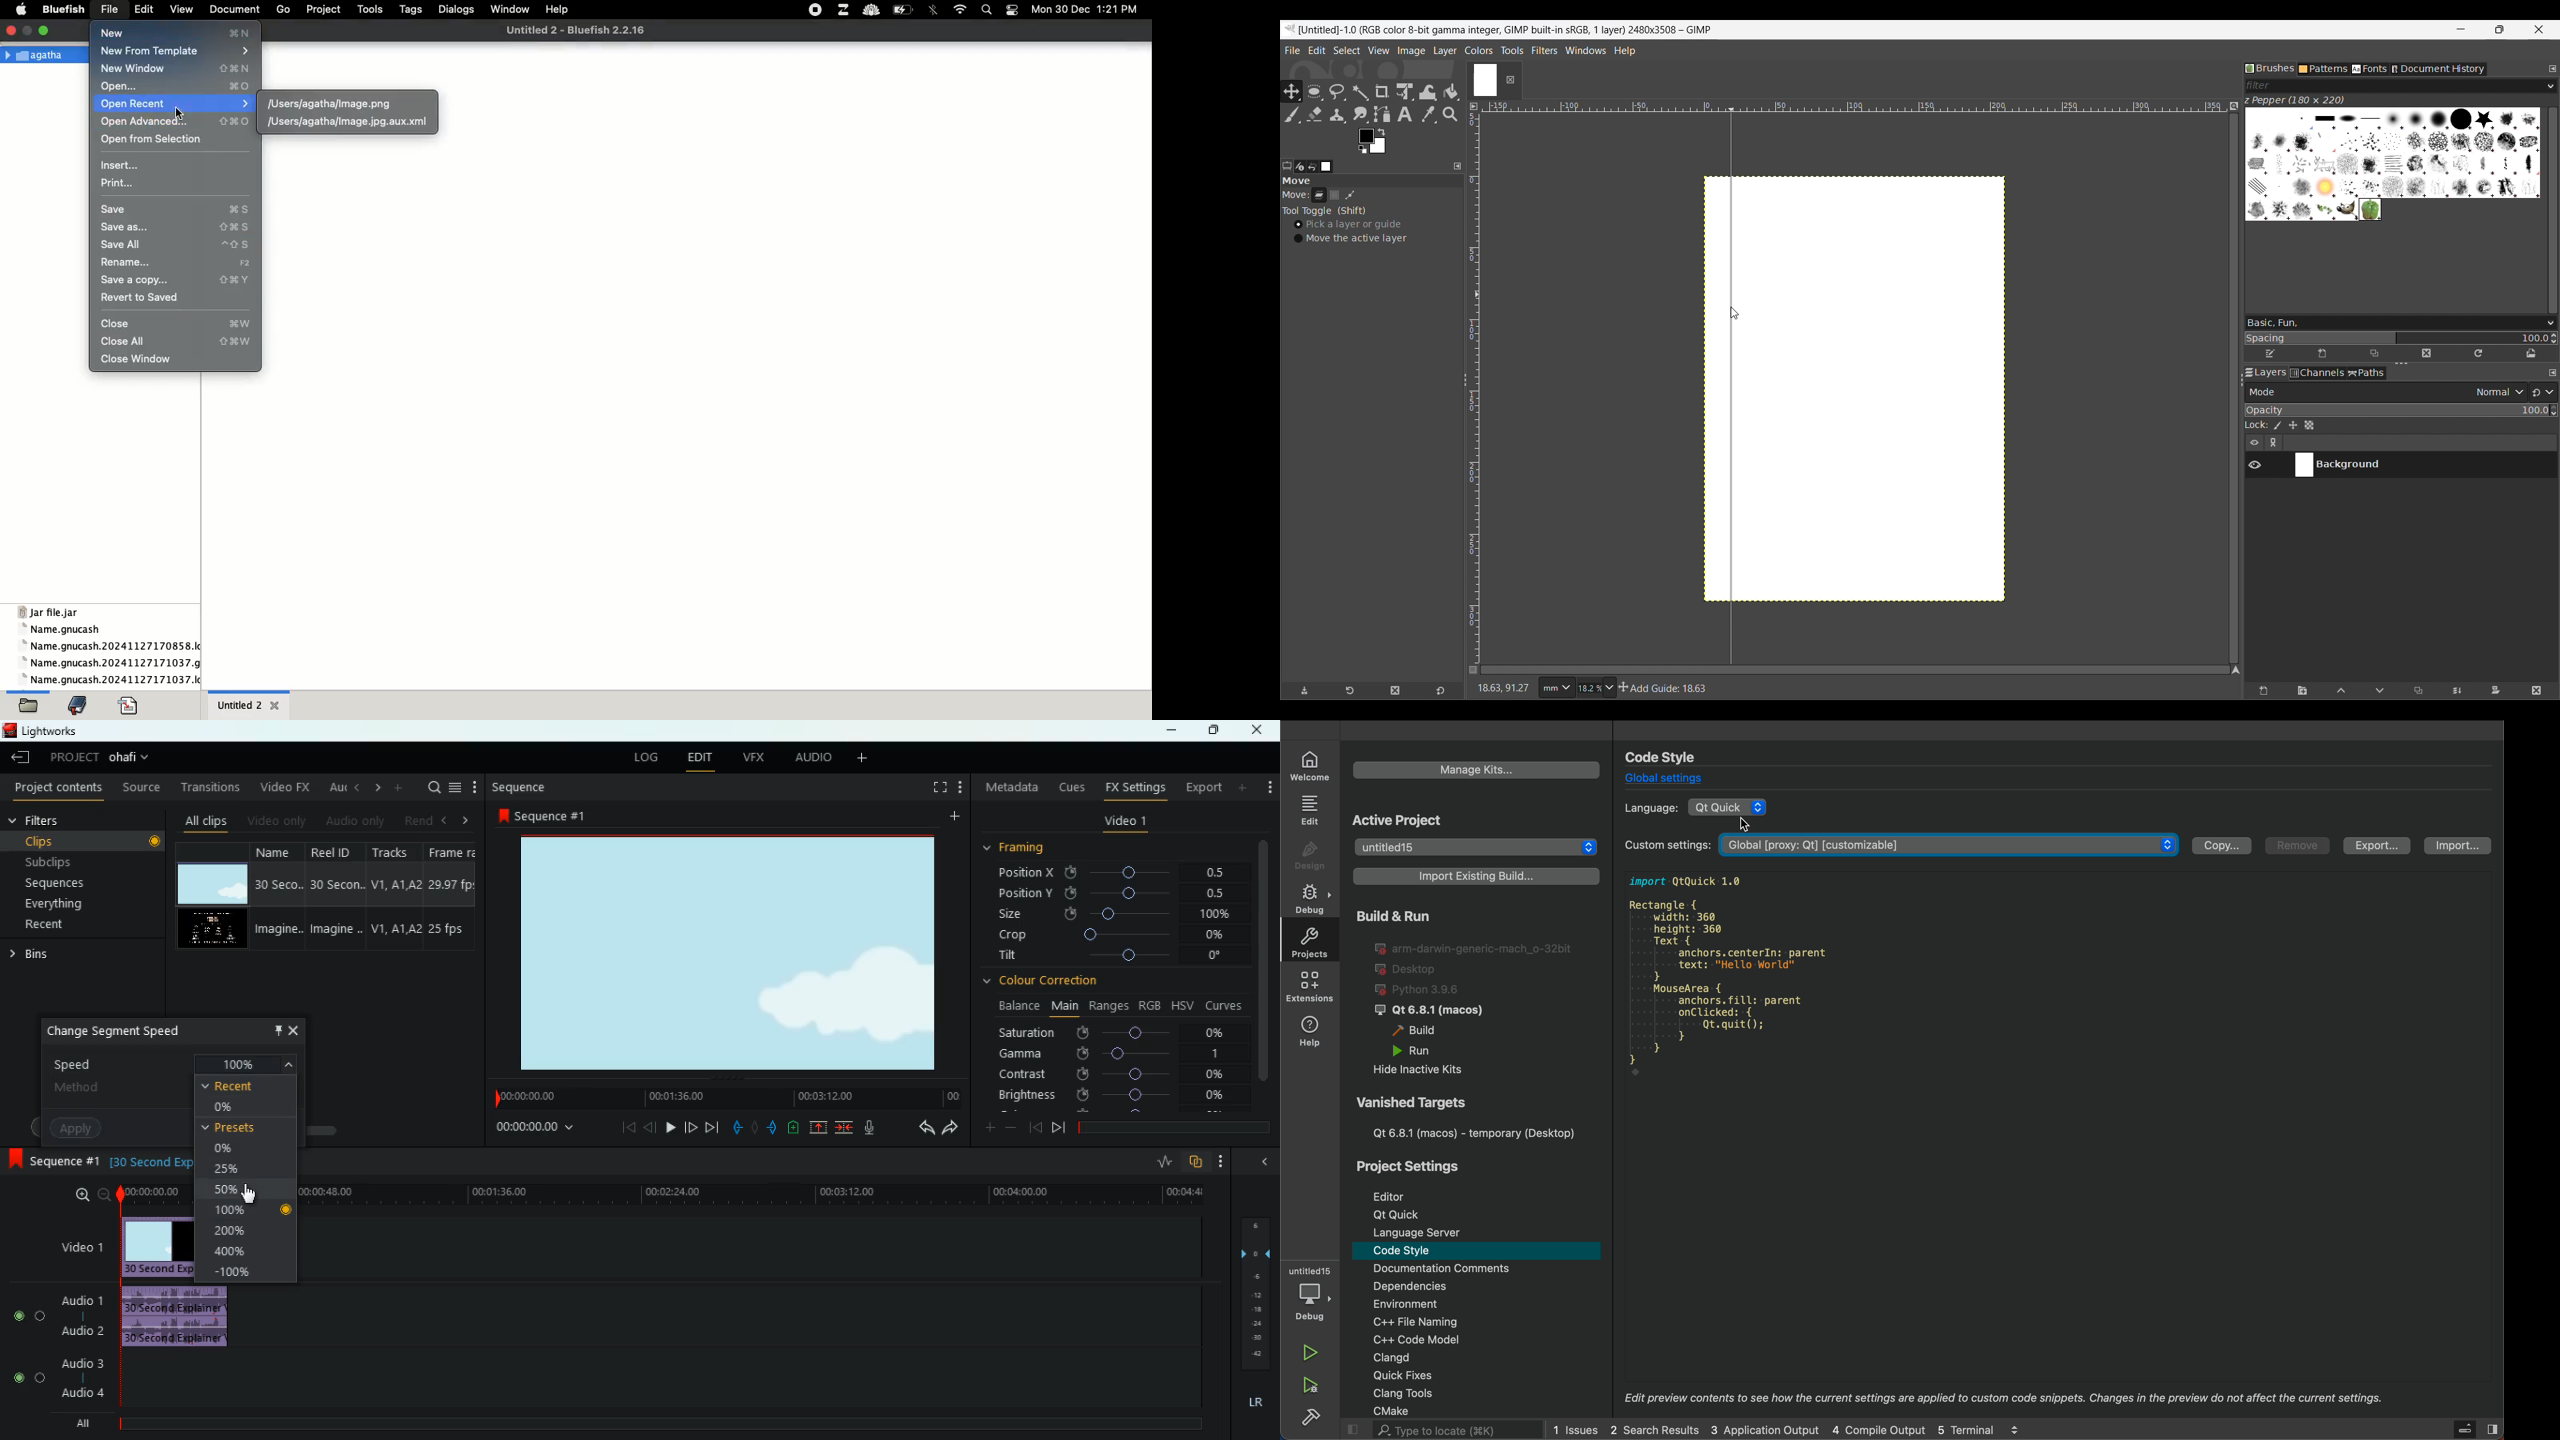 The height and width of the screenshot is (1456, 2576). Describe the element at coordinates (1394, 1215) in the screenshot. I see `qt quick` at that location.